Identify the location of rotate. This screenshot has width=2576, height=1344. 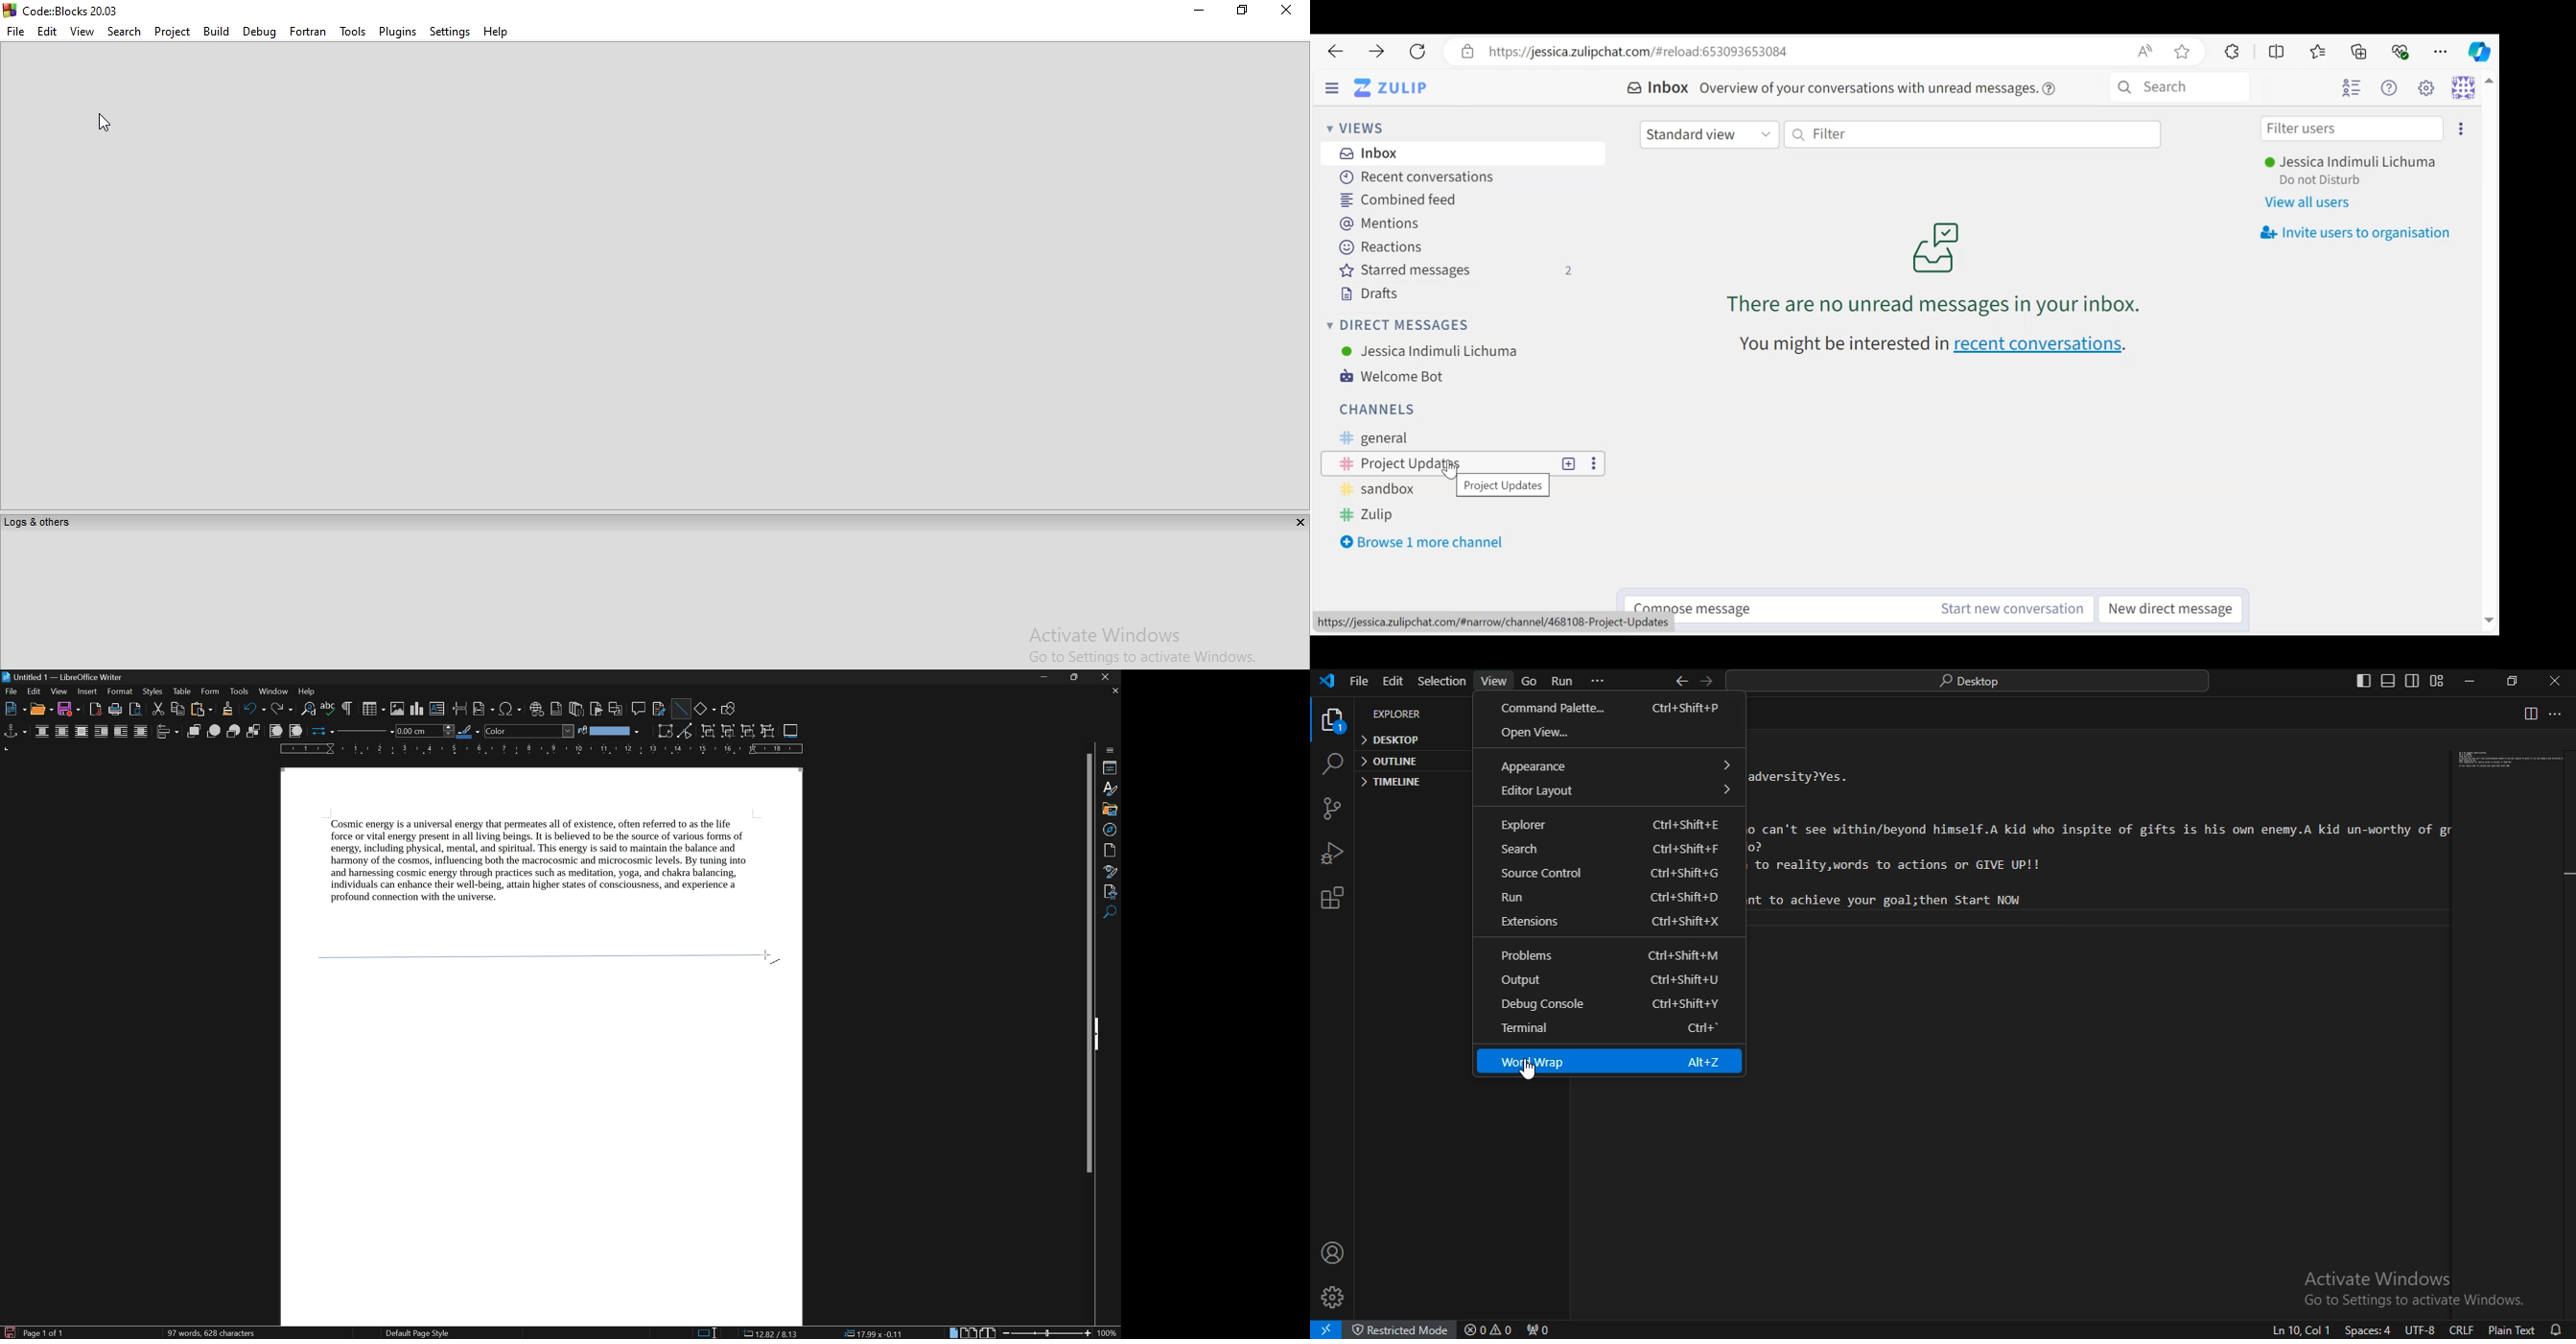
(666, 731).